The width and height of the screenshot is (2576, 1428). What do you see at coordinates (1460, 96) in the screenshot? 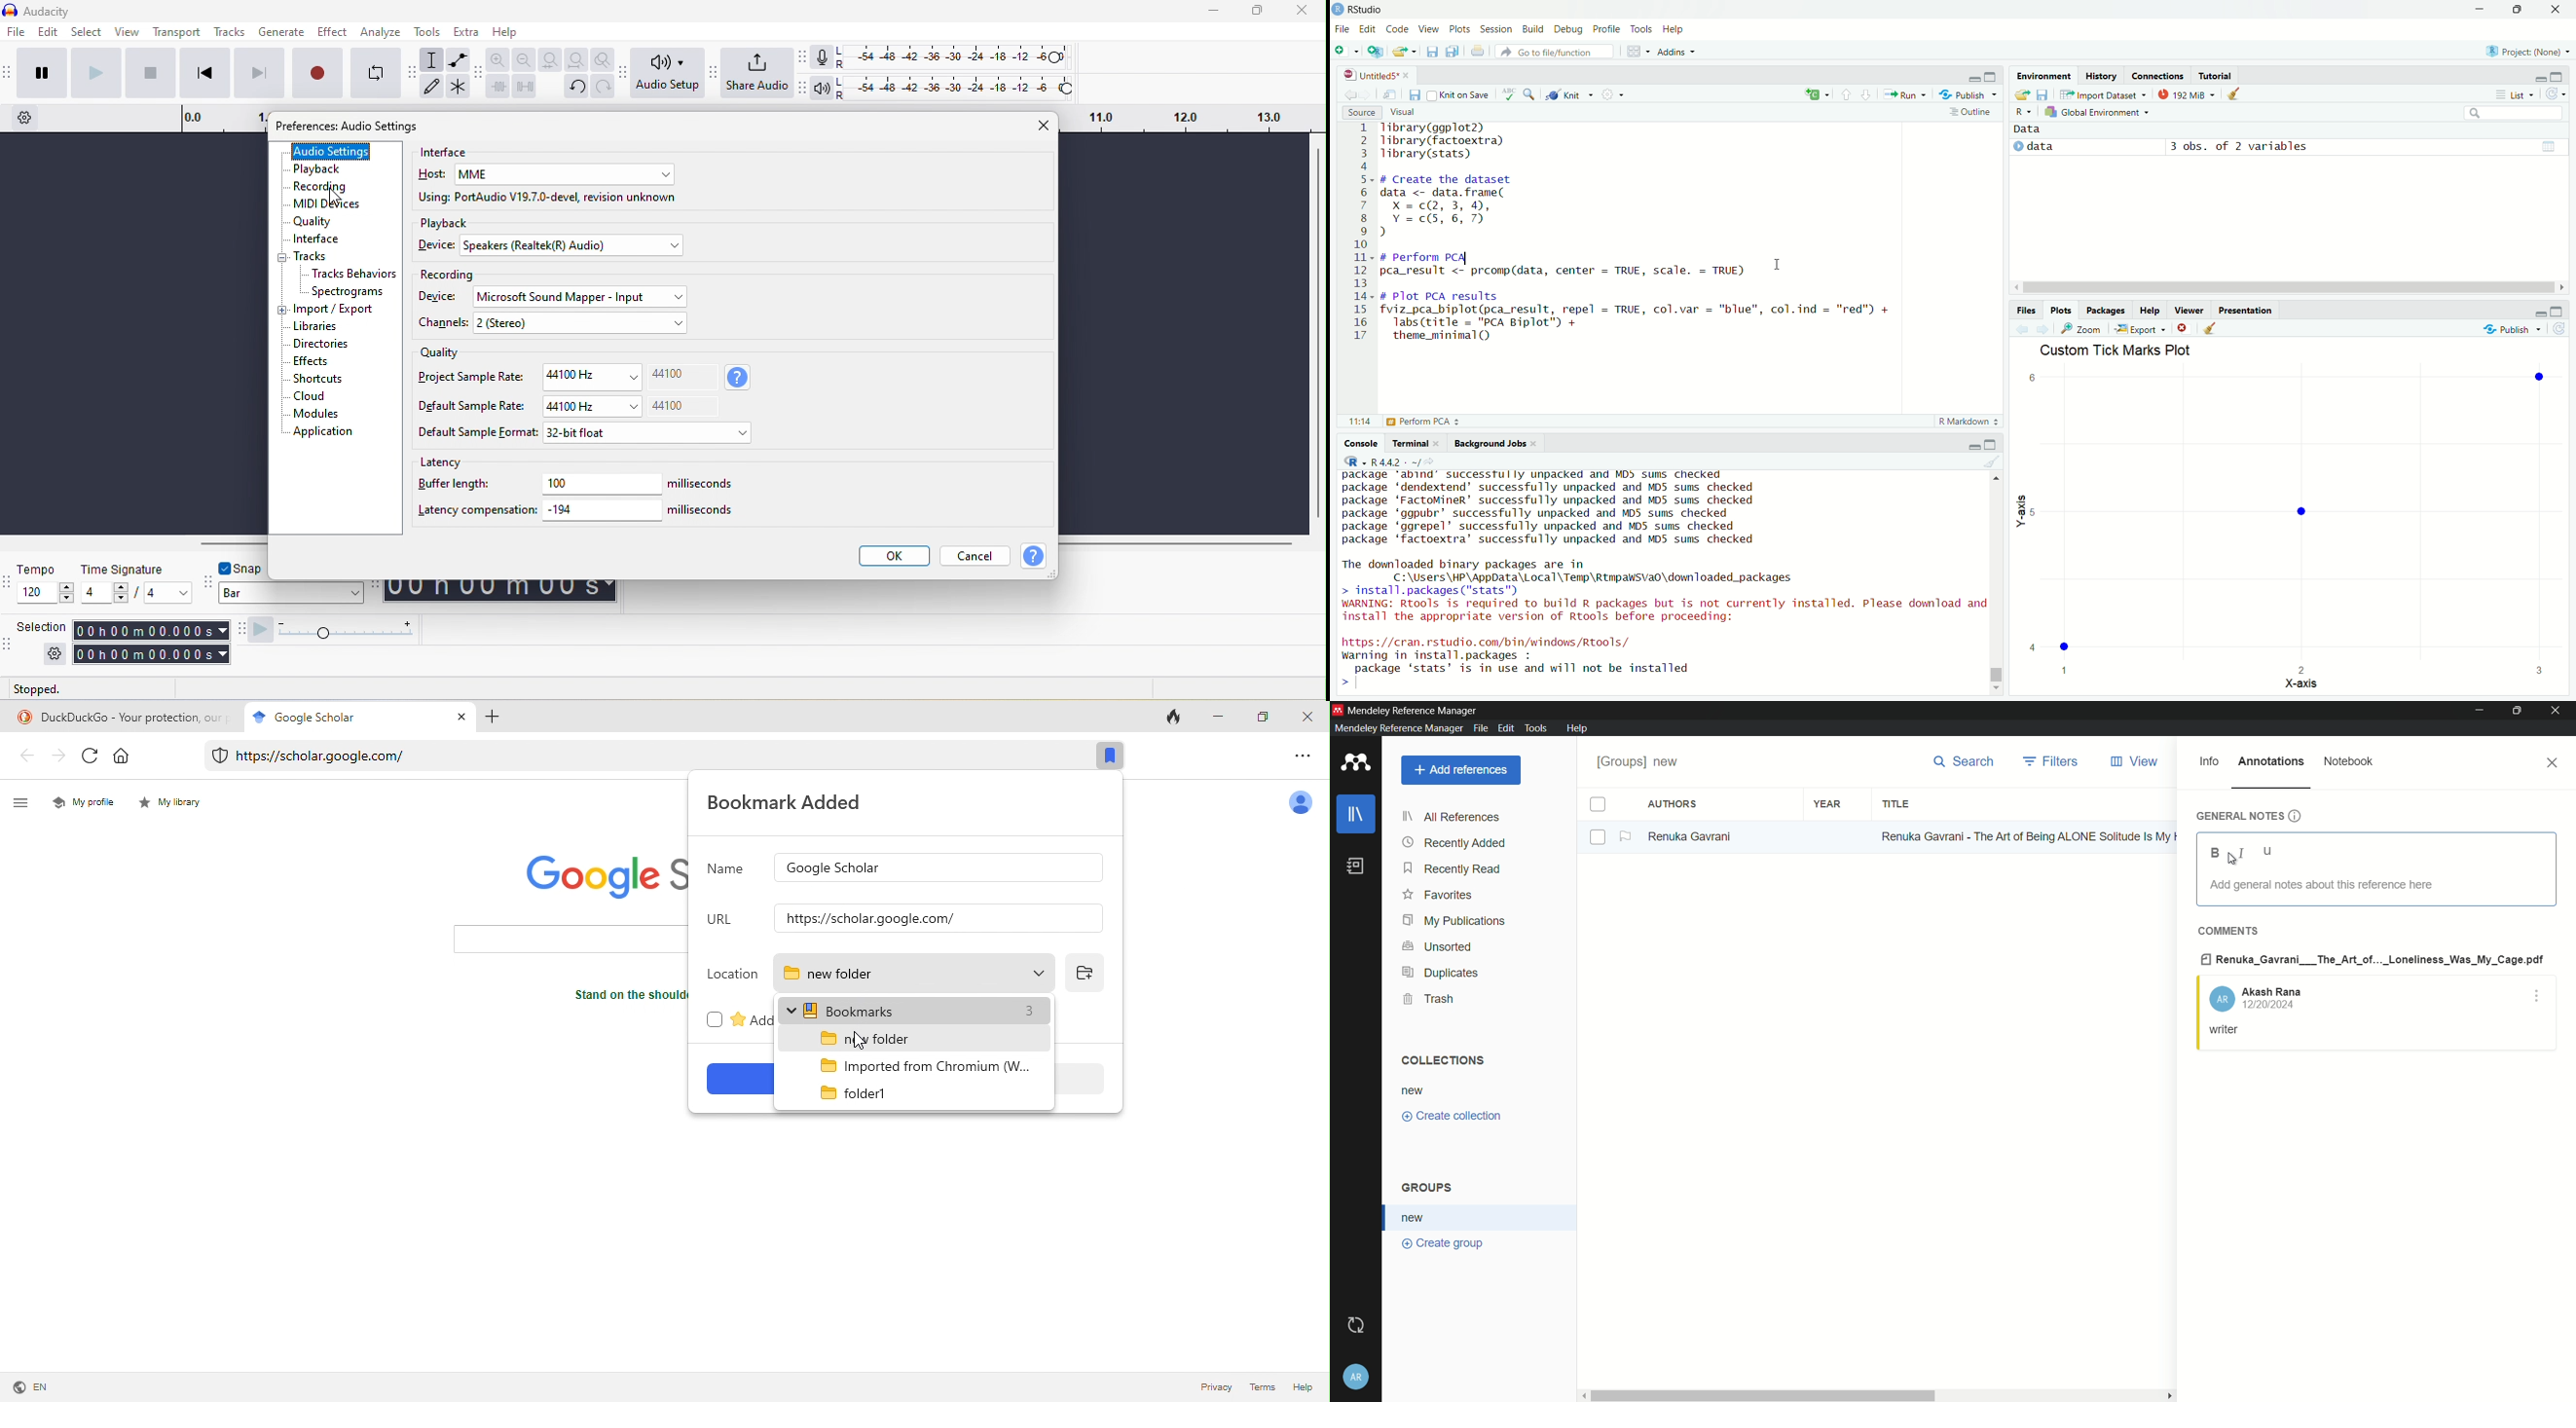
I see `source on save` at bounding box center [1460, 96].